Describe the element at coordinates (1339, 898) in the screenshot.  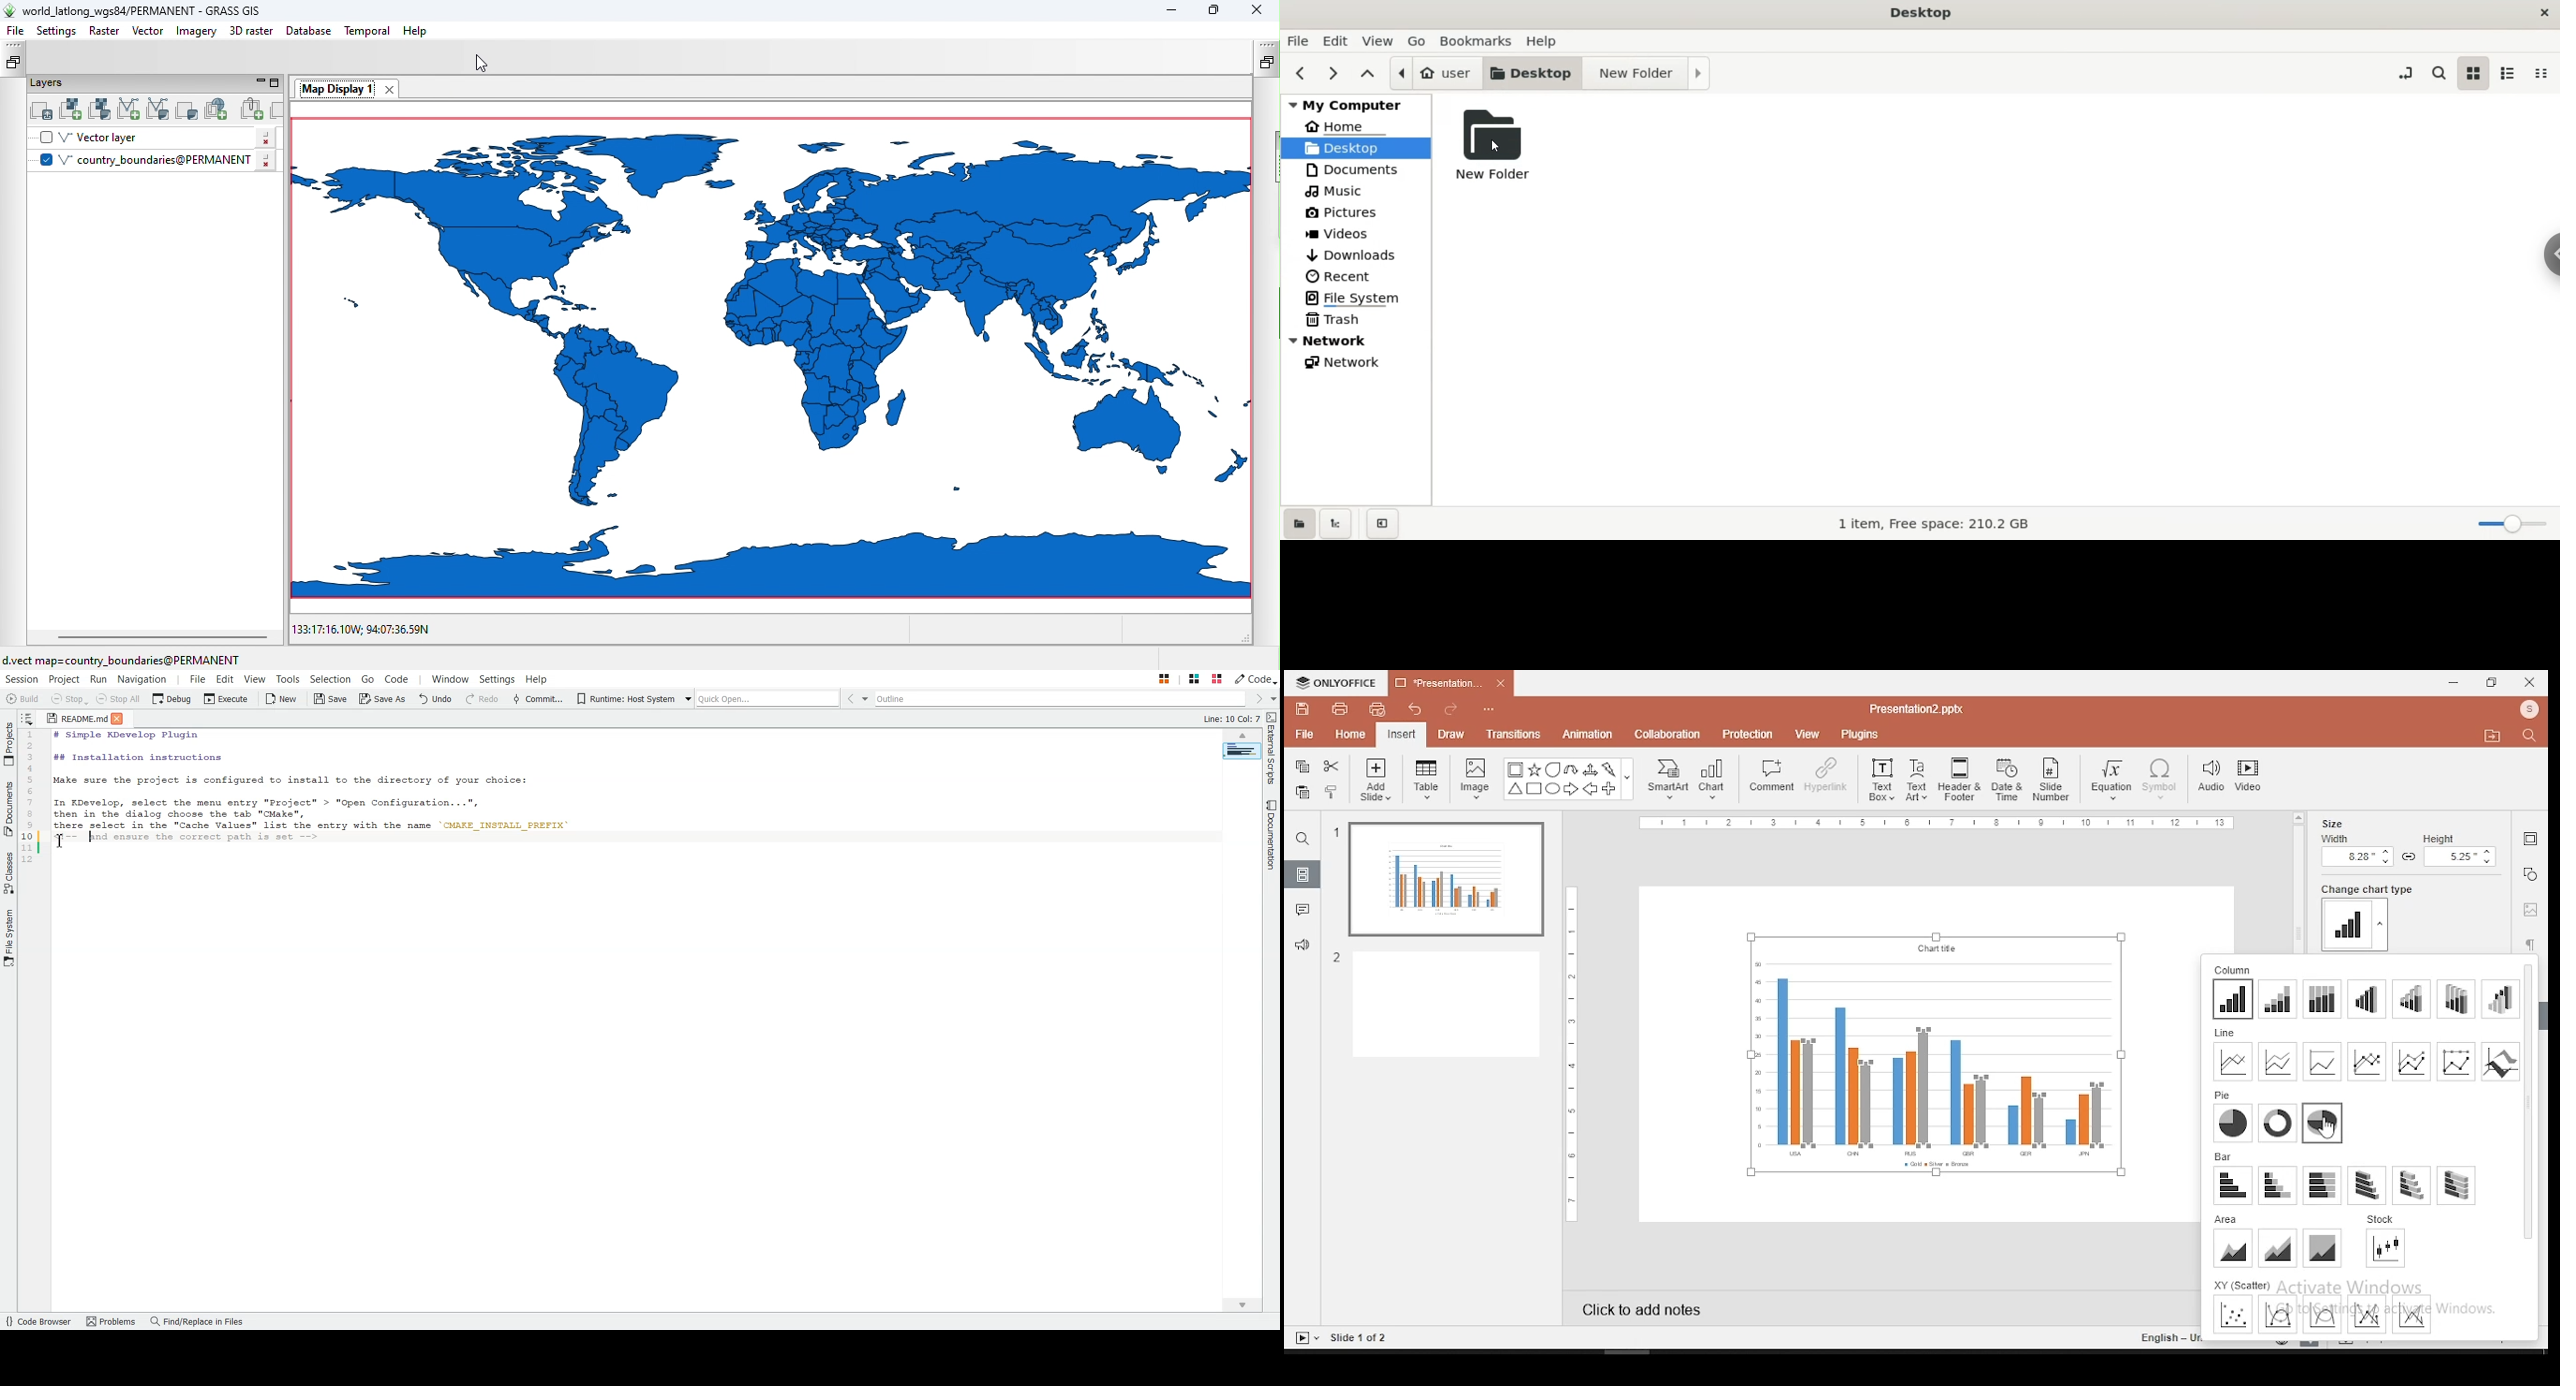
I see `numbers` at that location.